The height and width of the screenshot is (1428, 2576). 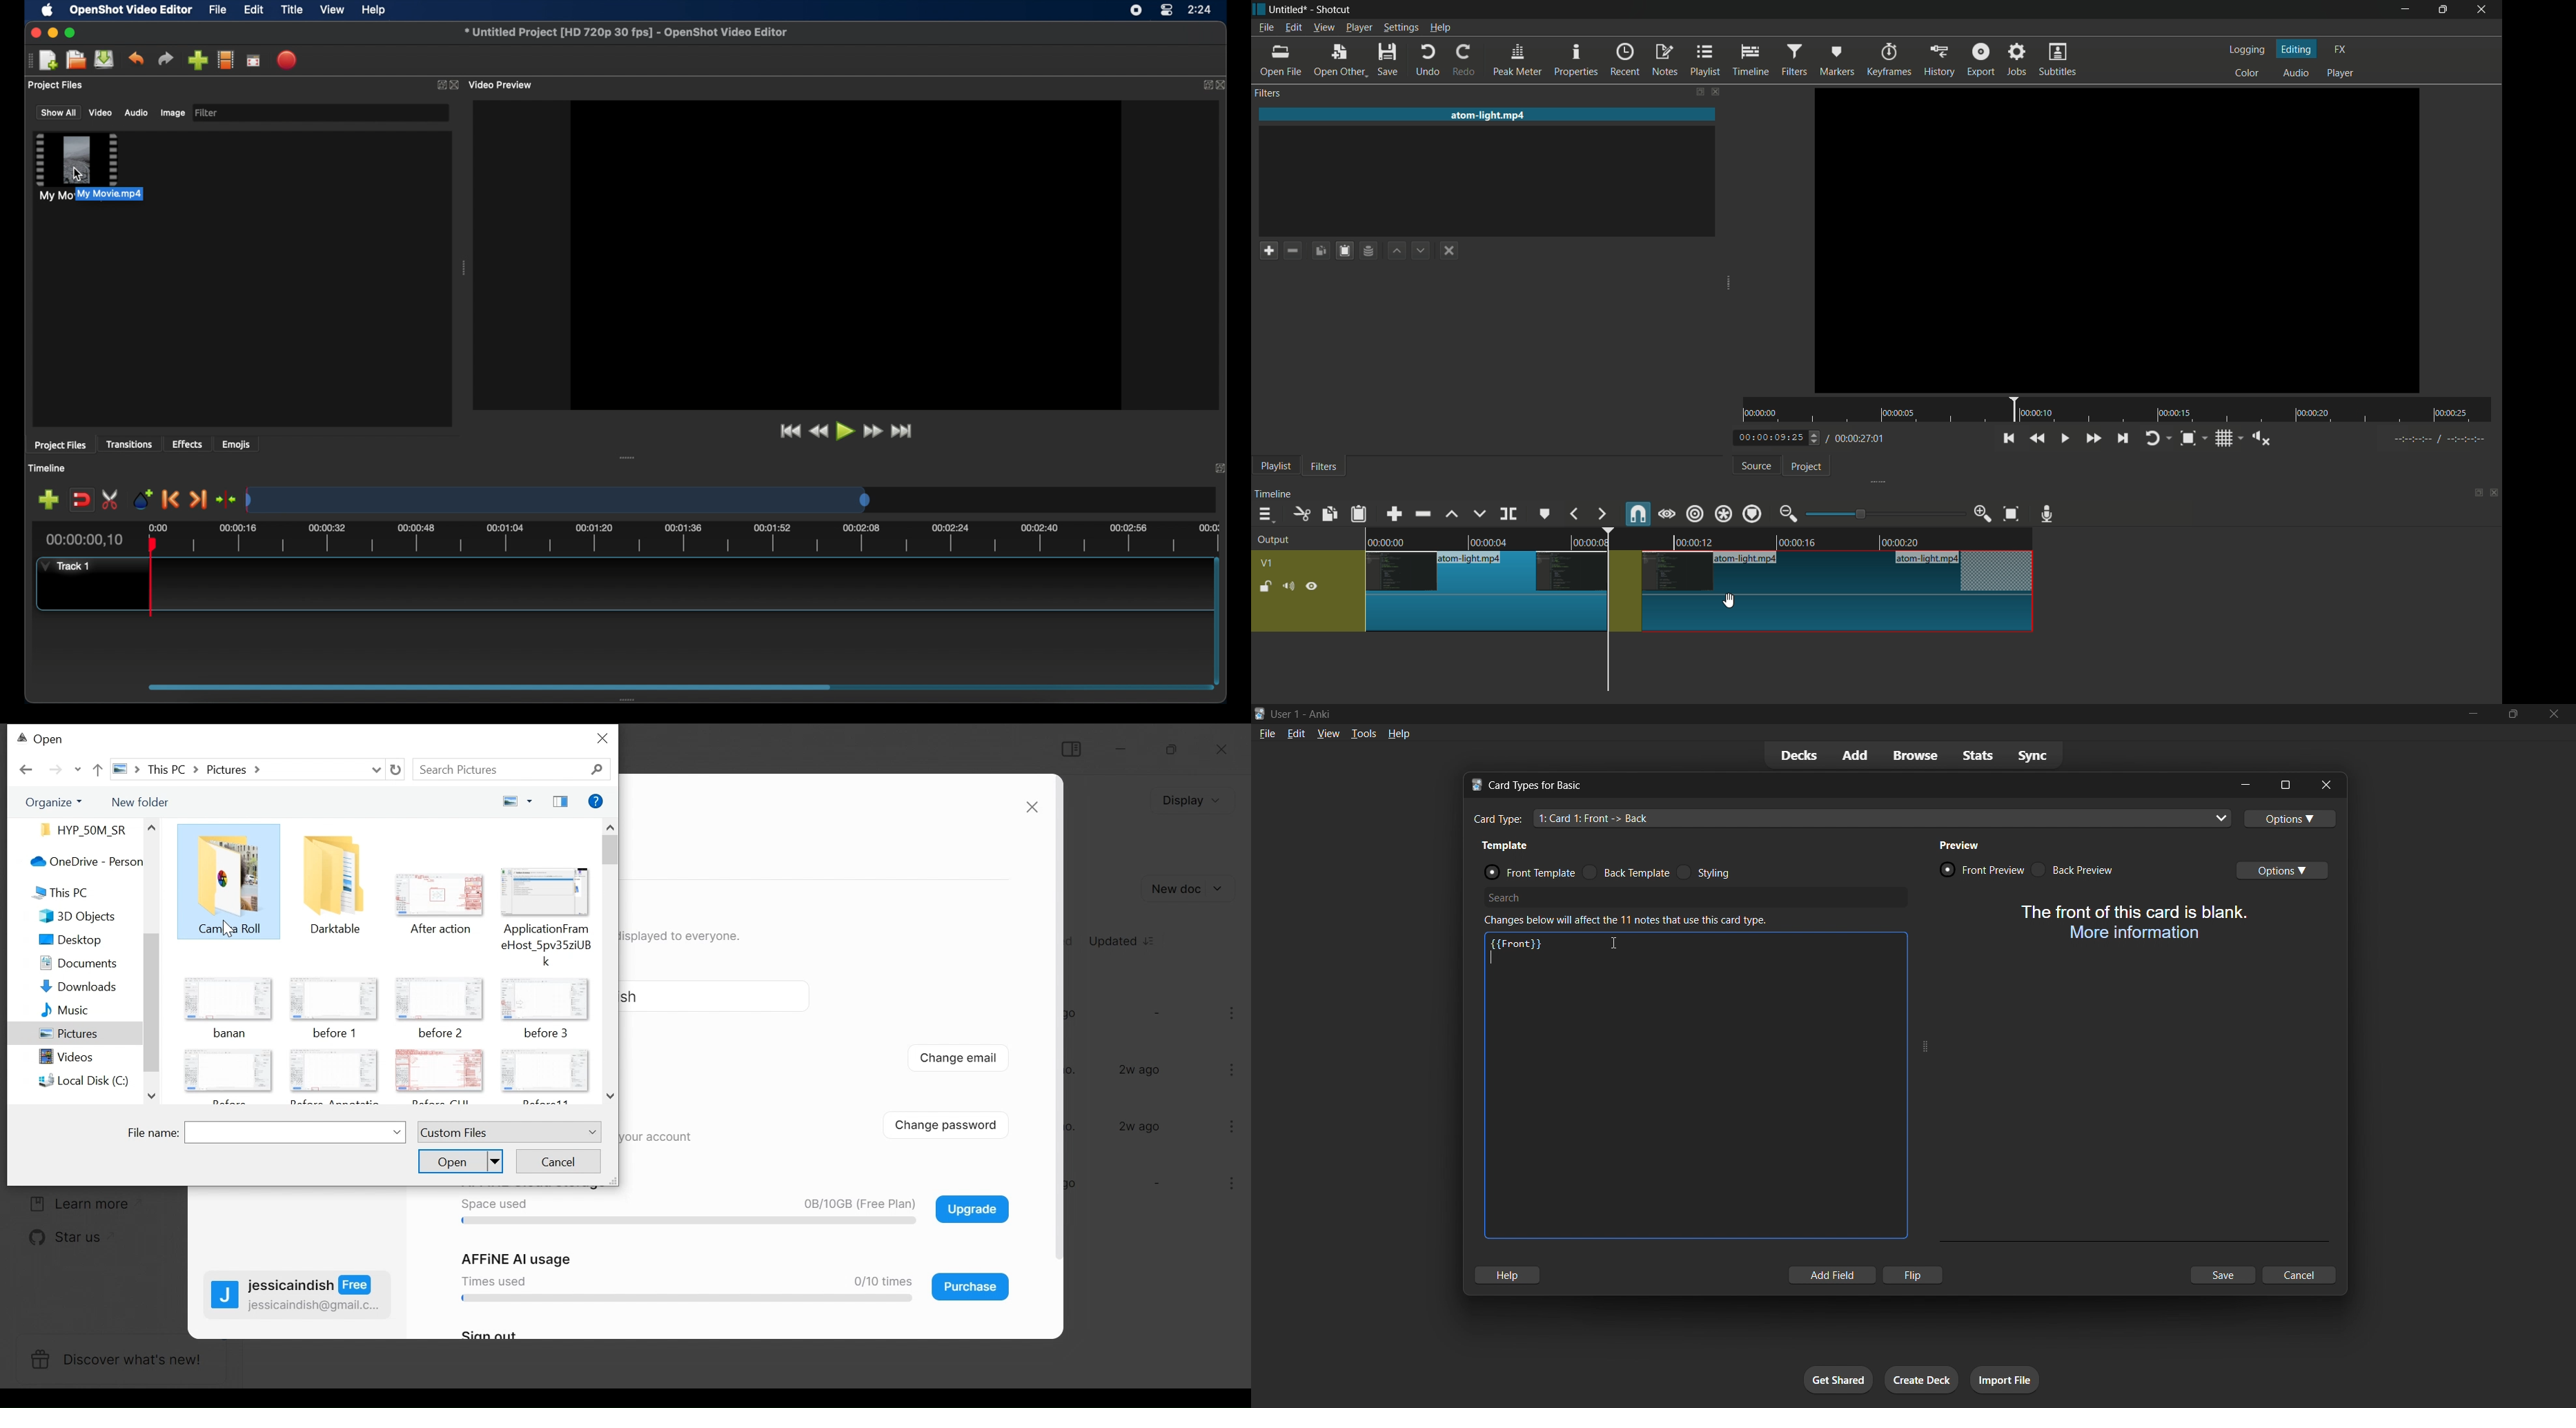 What do you see at coordinates (1422, 513) in the screenshot?
I see `ripple delete` at bounding box center [1422, 513].